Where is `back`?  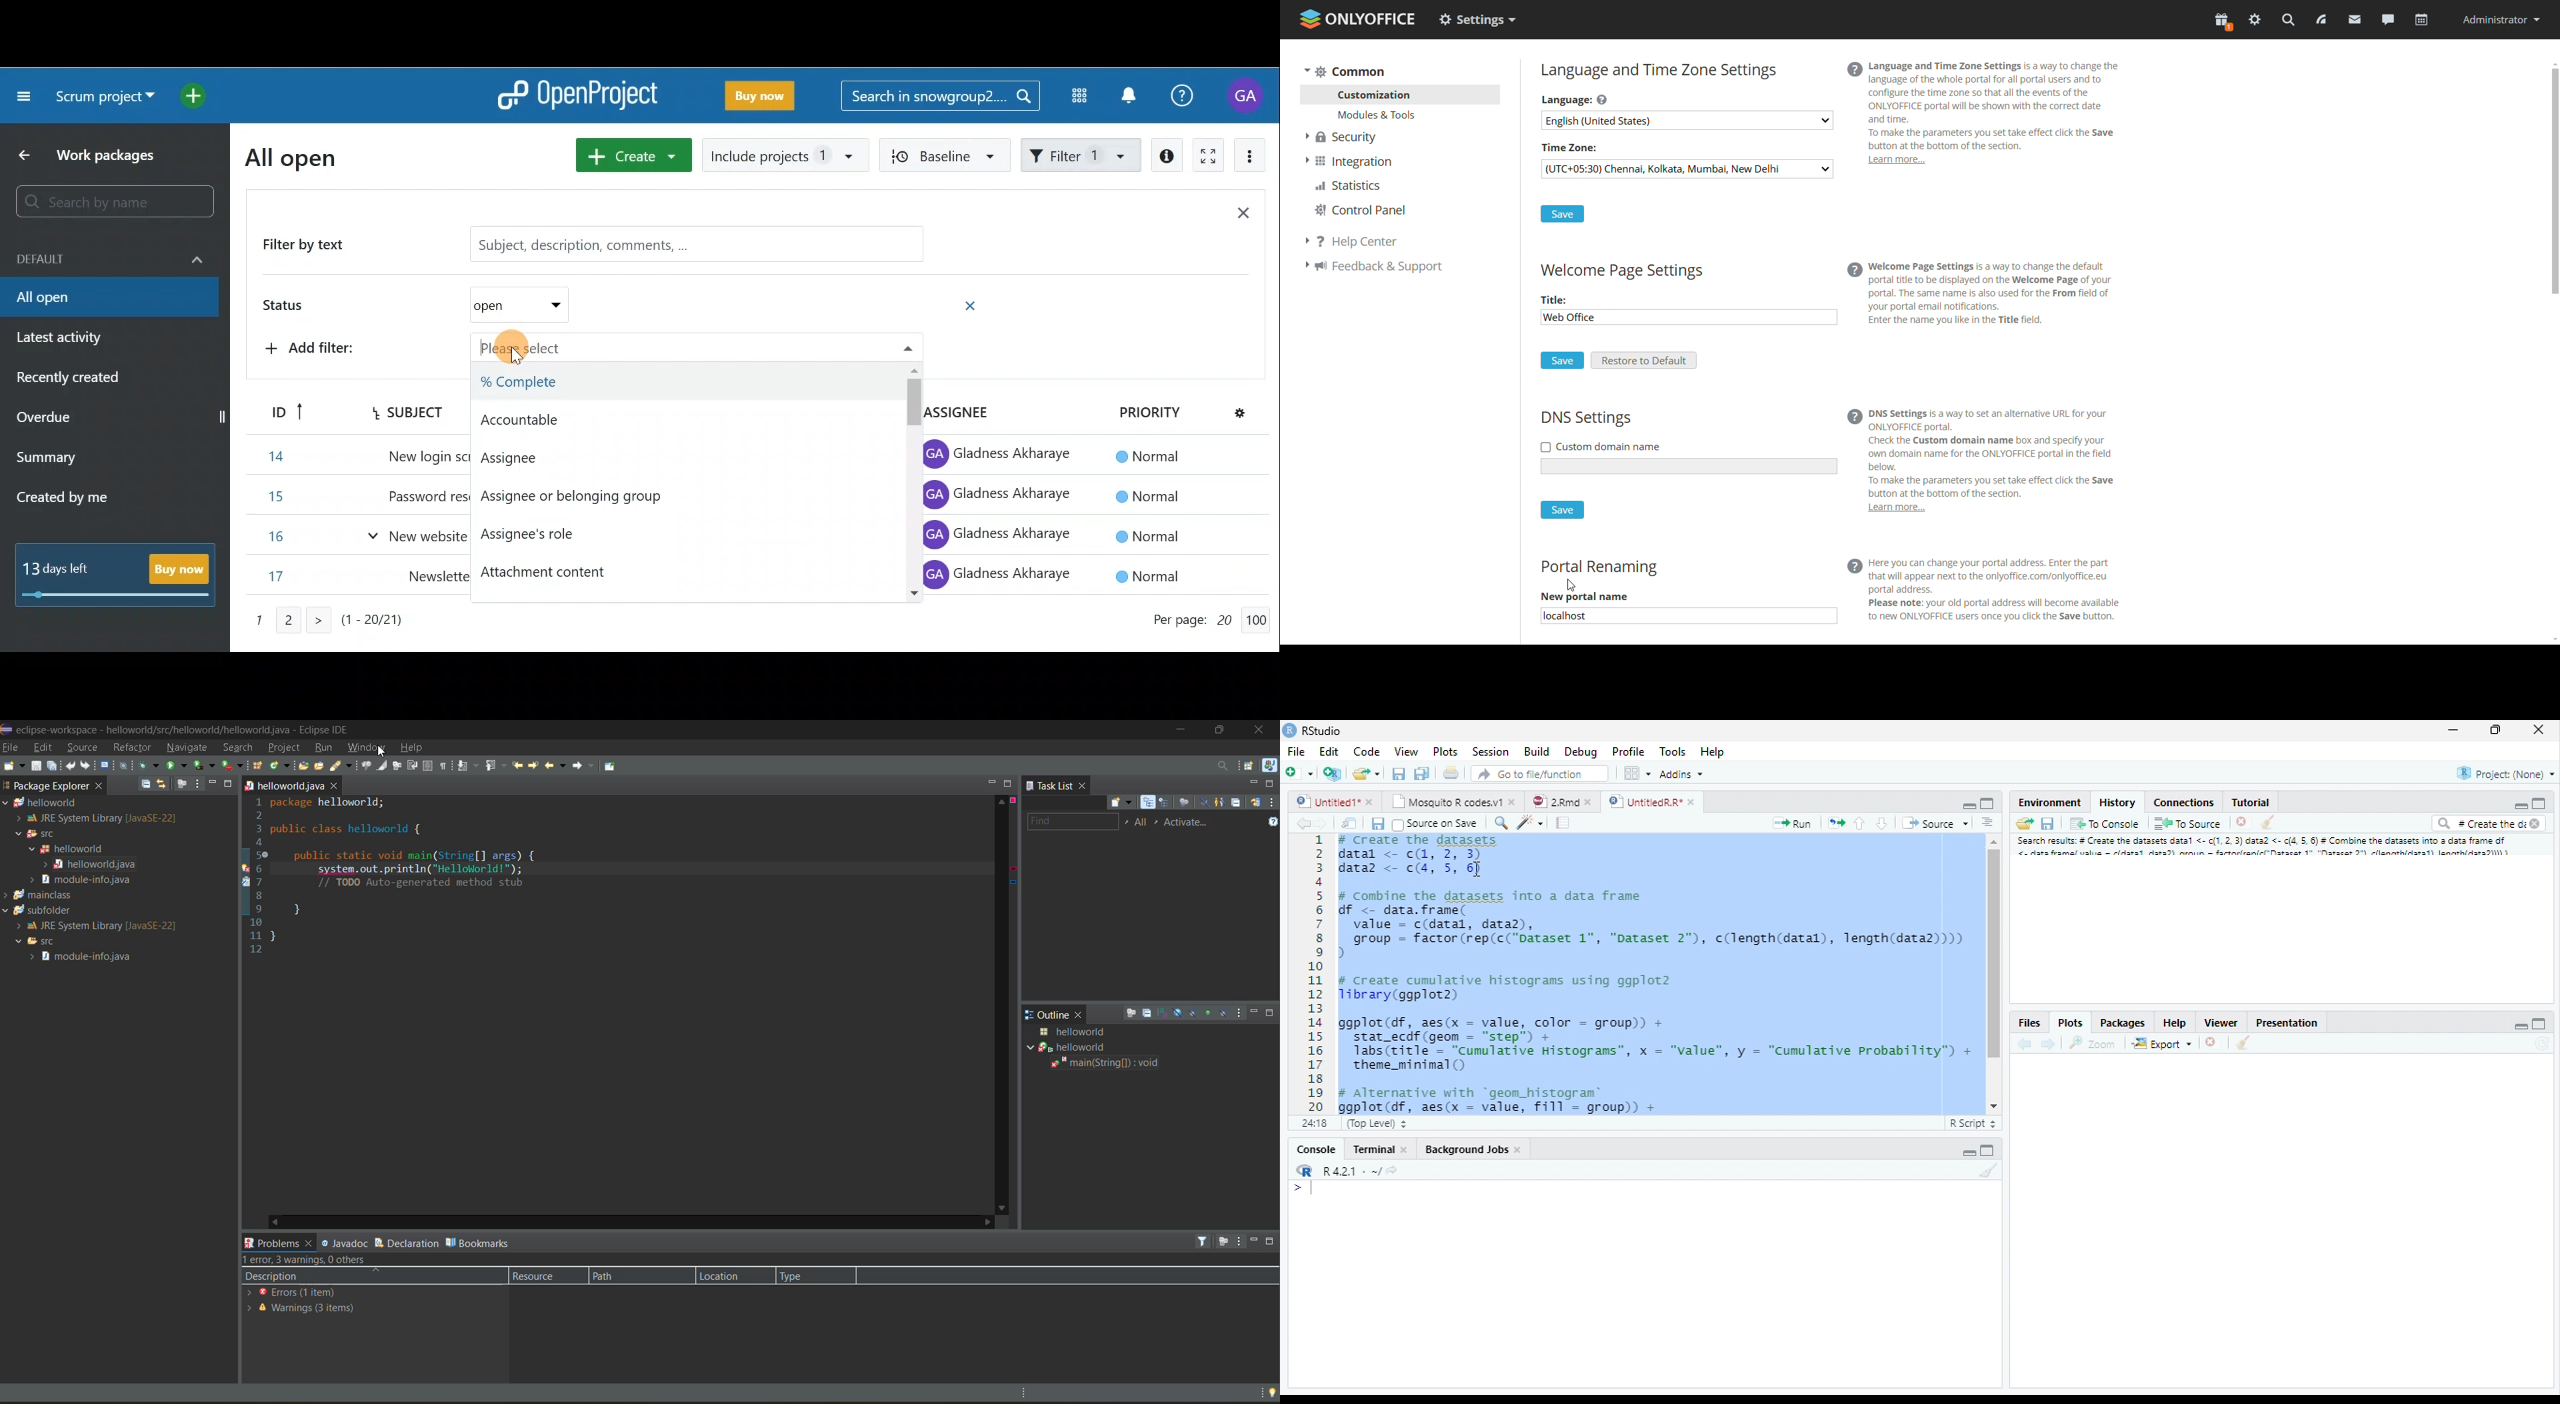 back is located at coordinates (2025, 1046).